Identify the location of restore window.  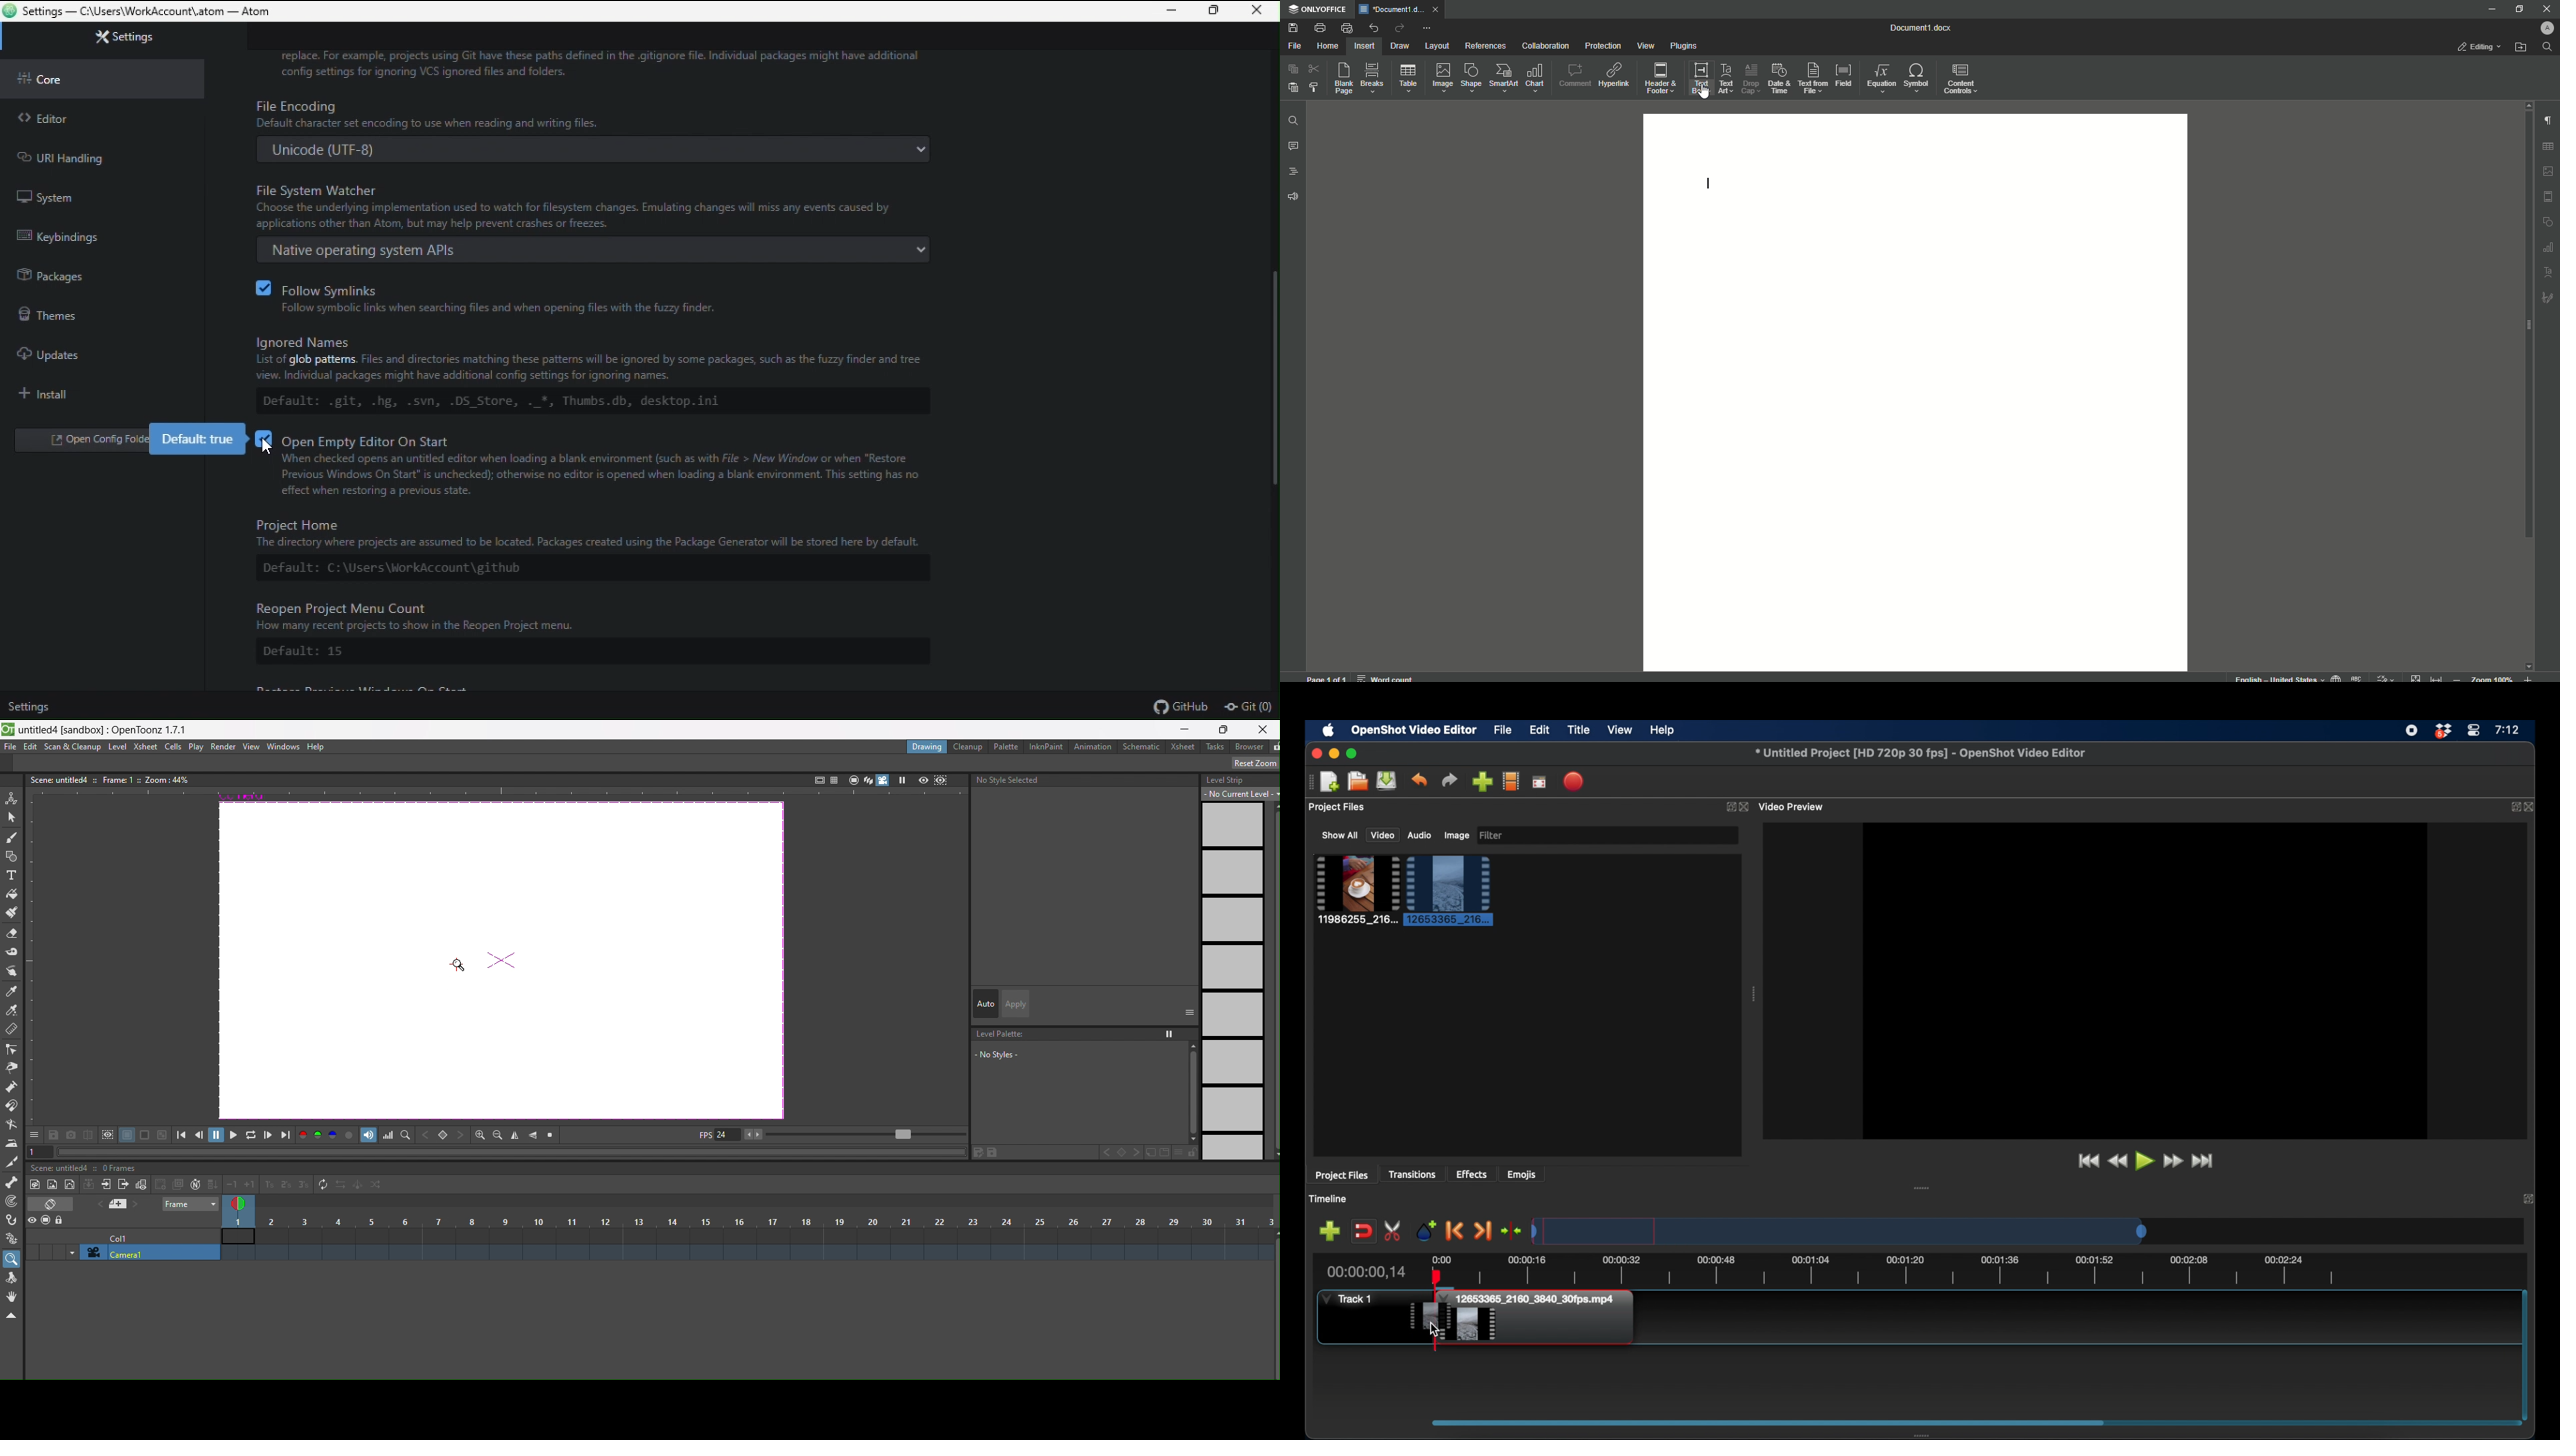
(1224, 729).